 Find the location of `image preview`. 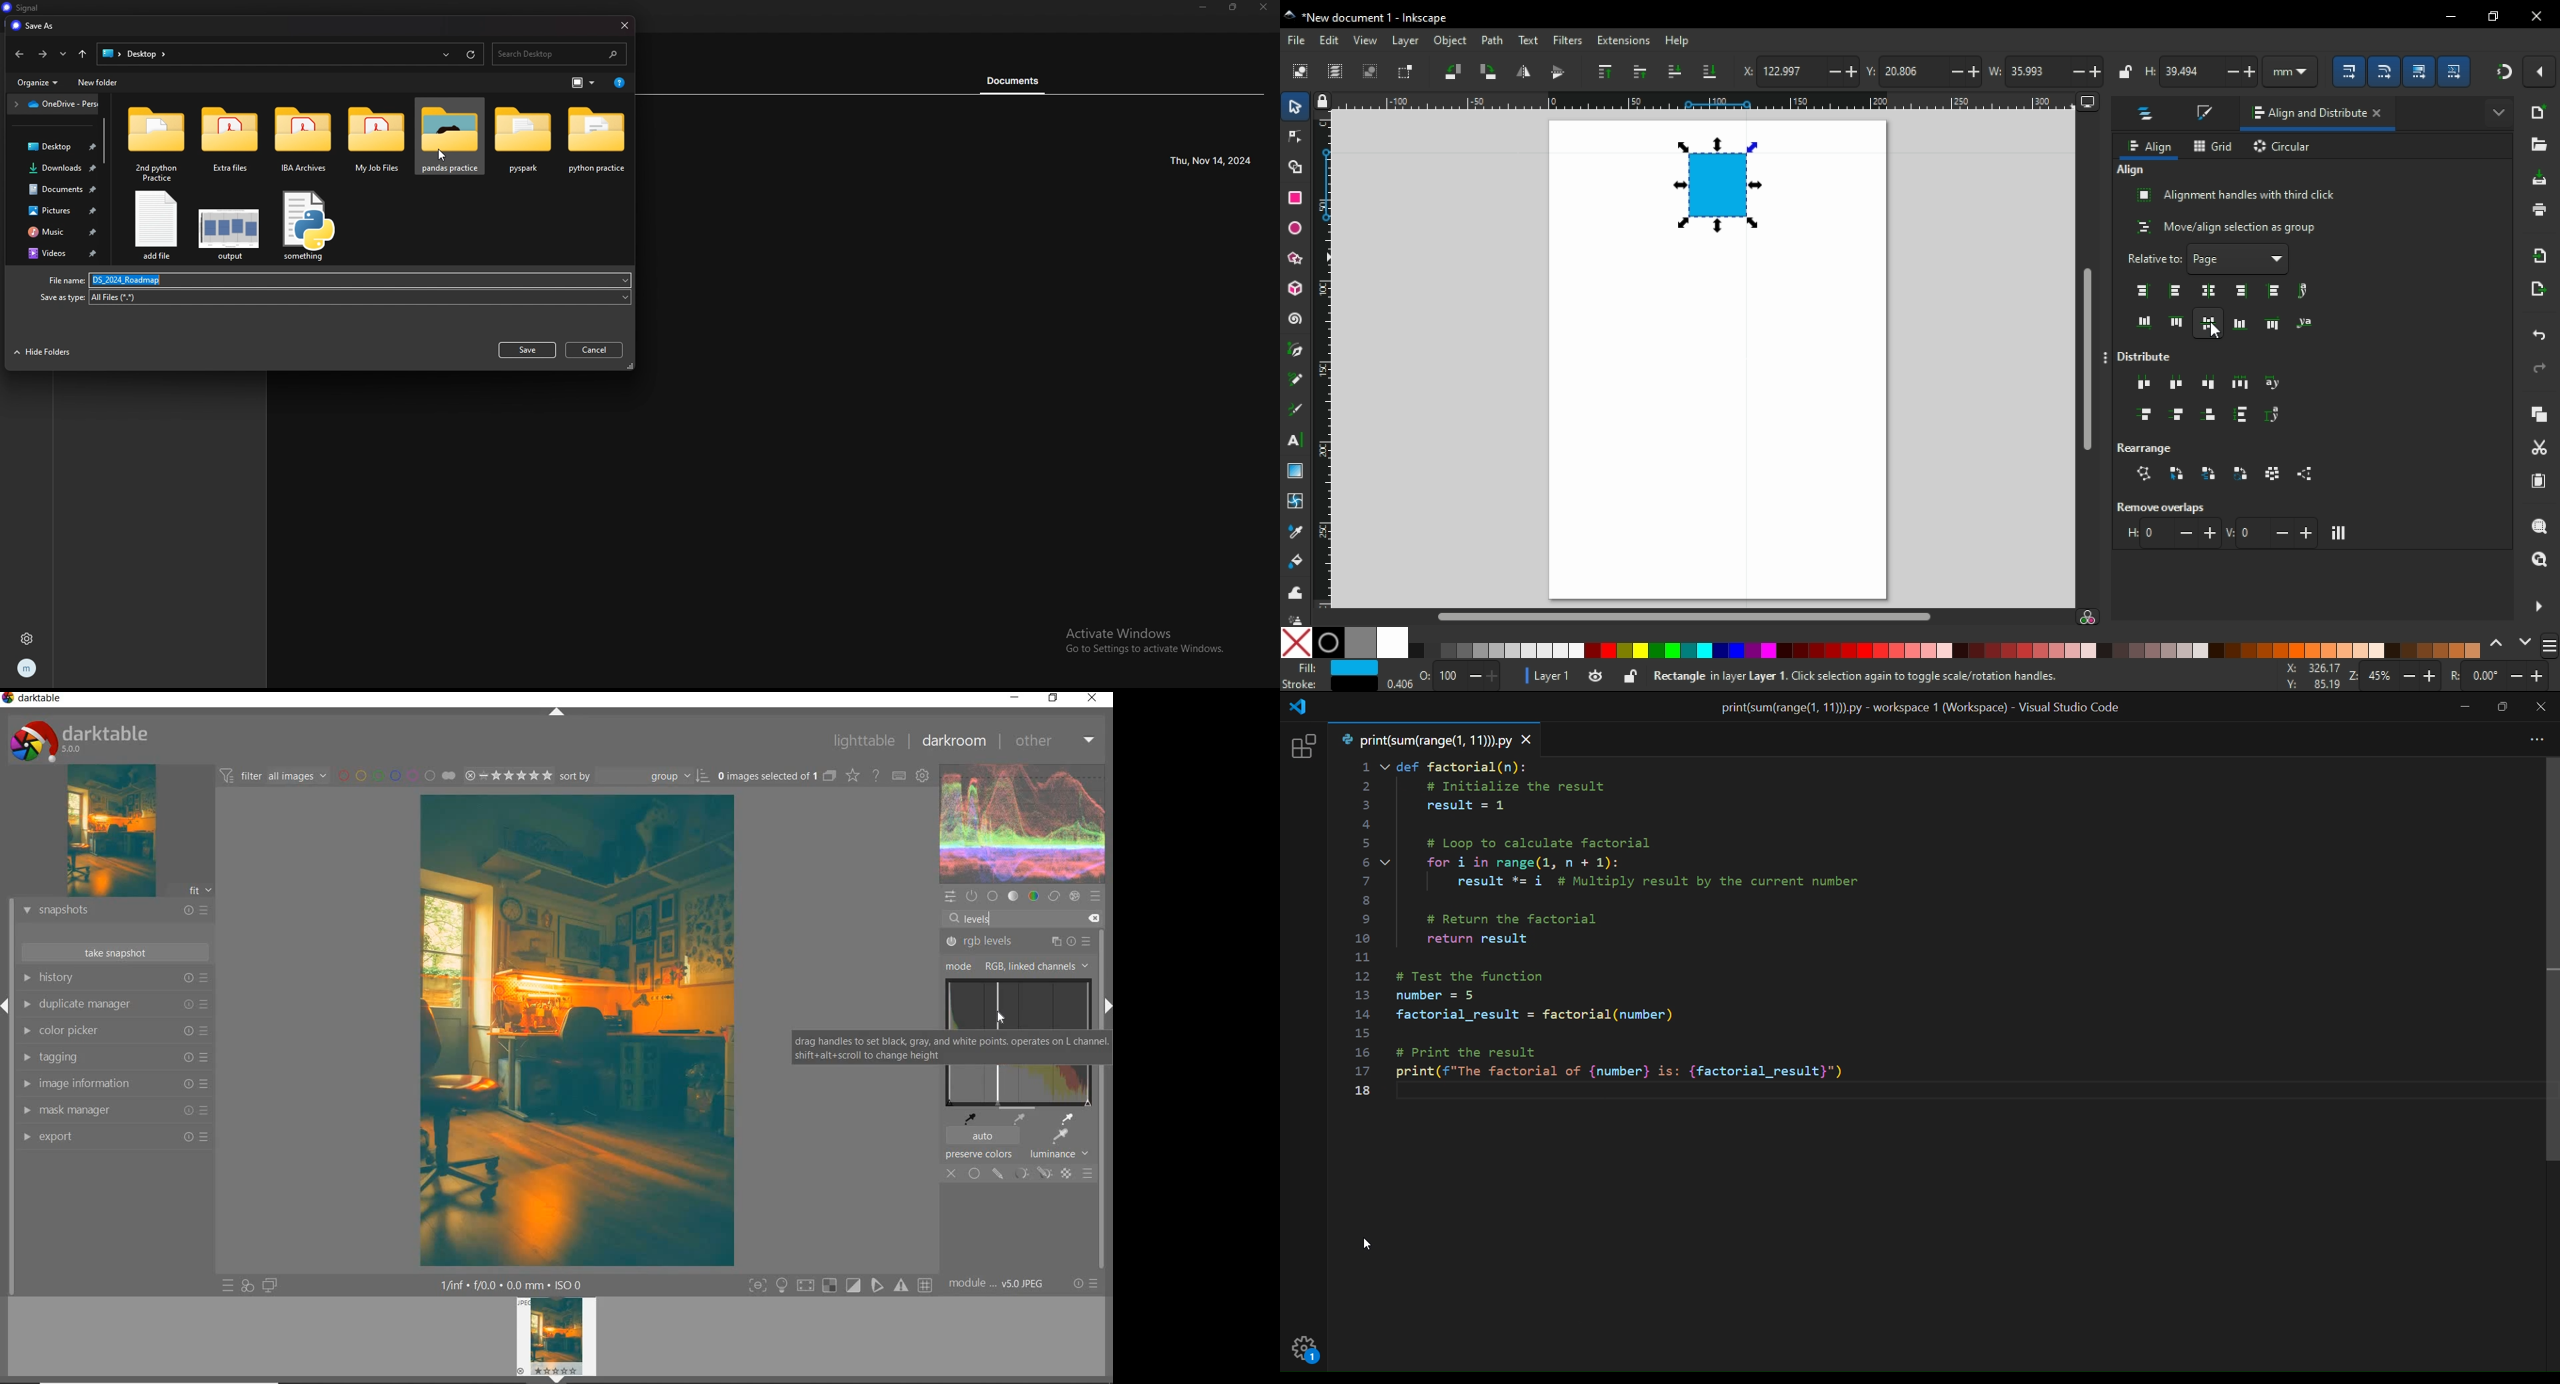

image preview is located at coordinates (556, 1340).